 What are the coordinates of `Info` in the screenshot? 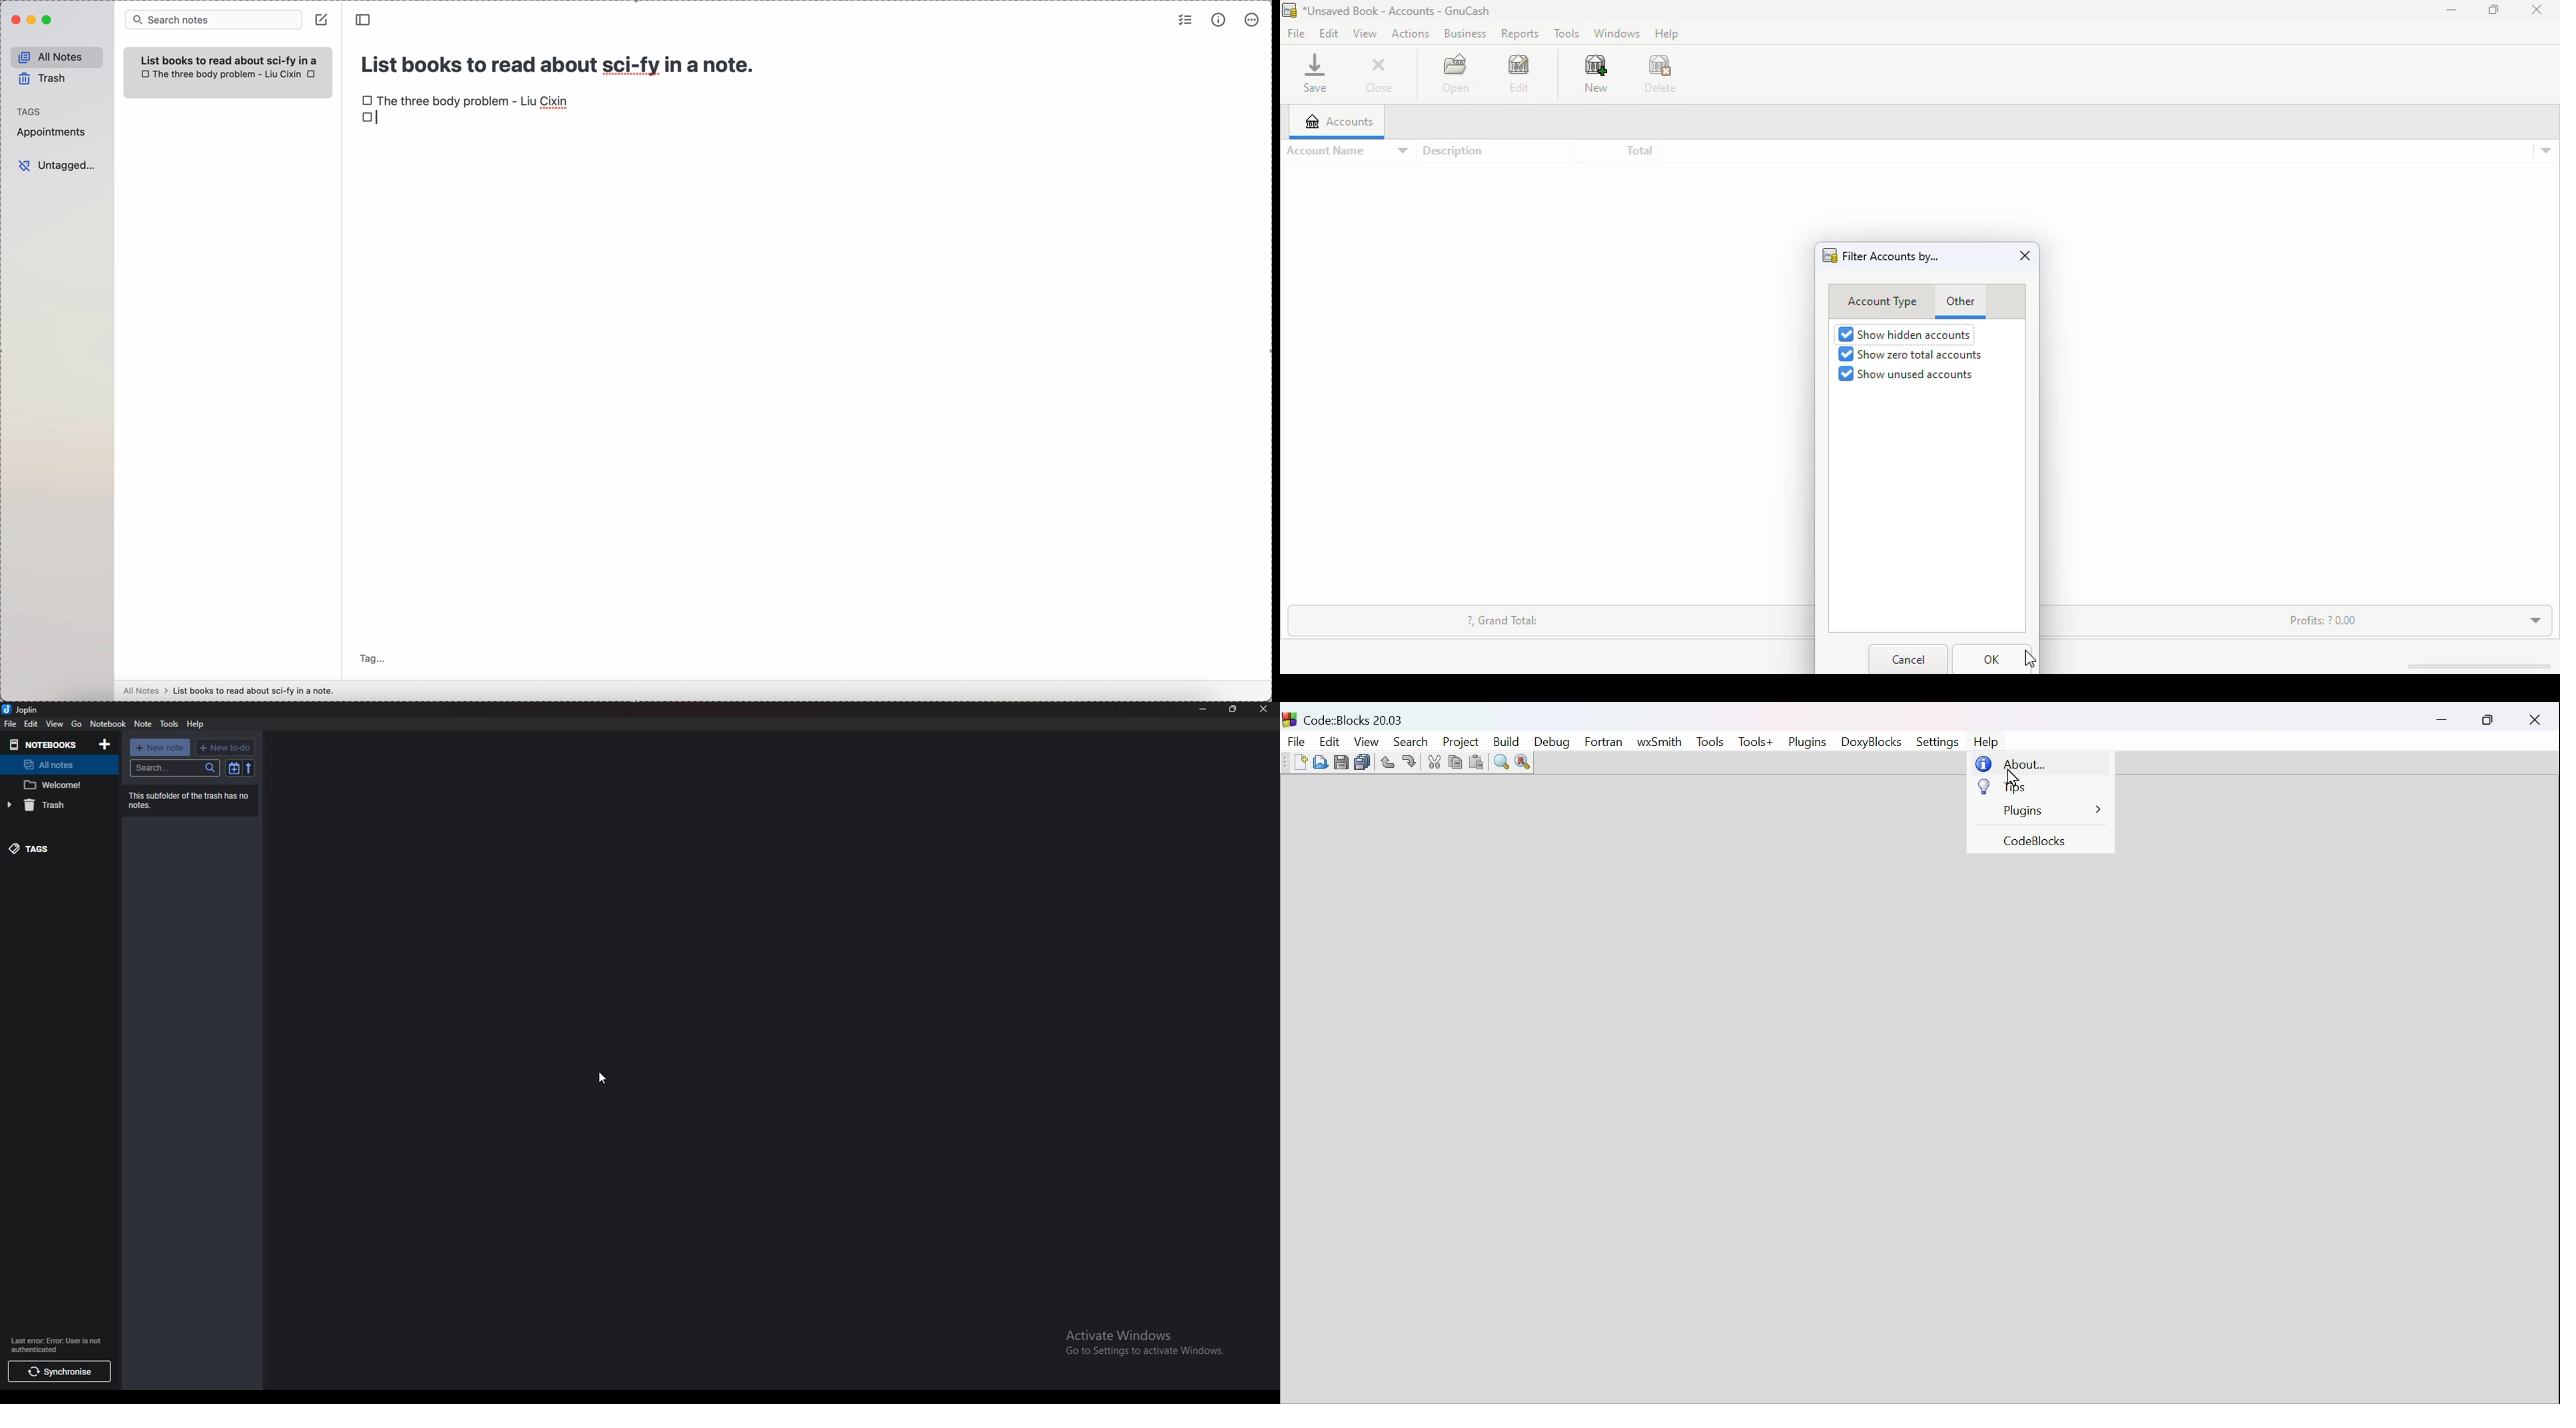 It's located at (59, 1345).